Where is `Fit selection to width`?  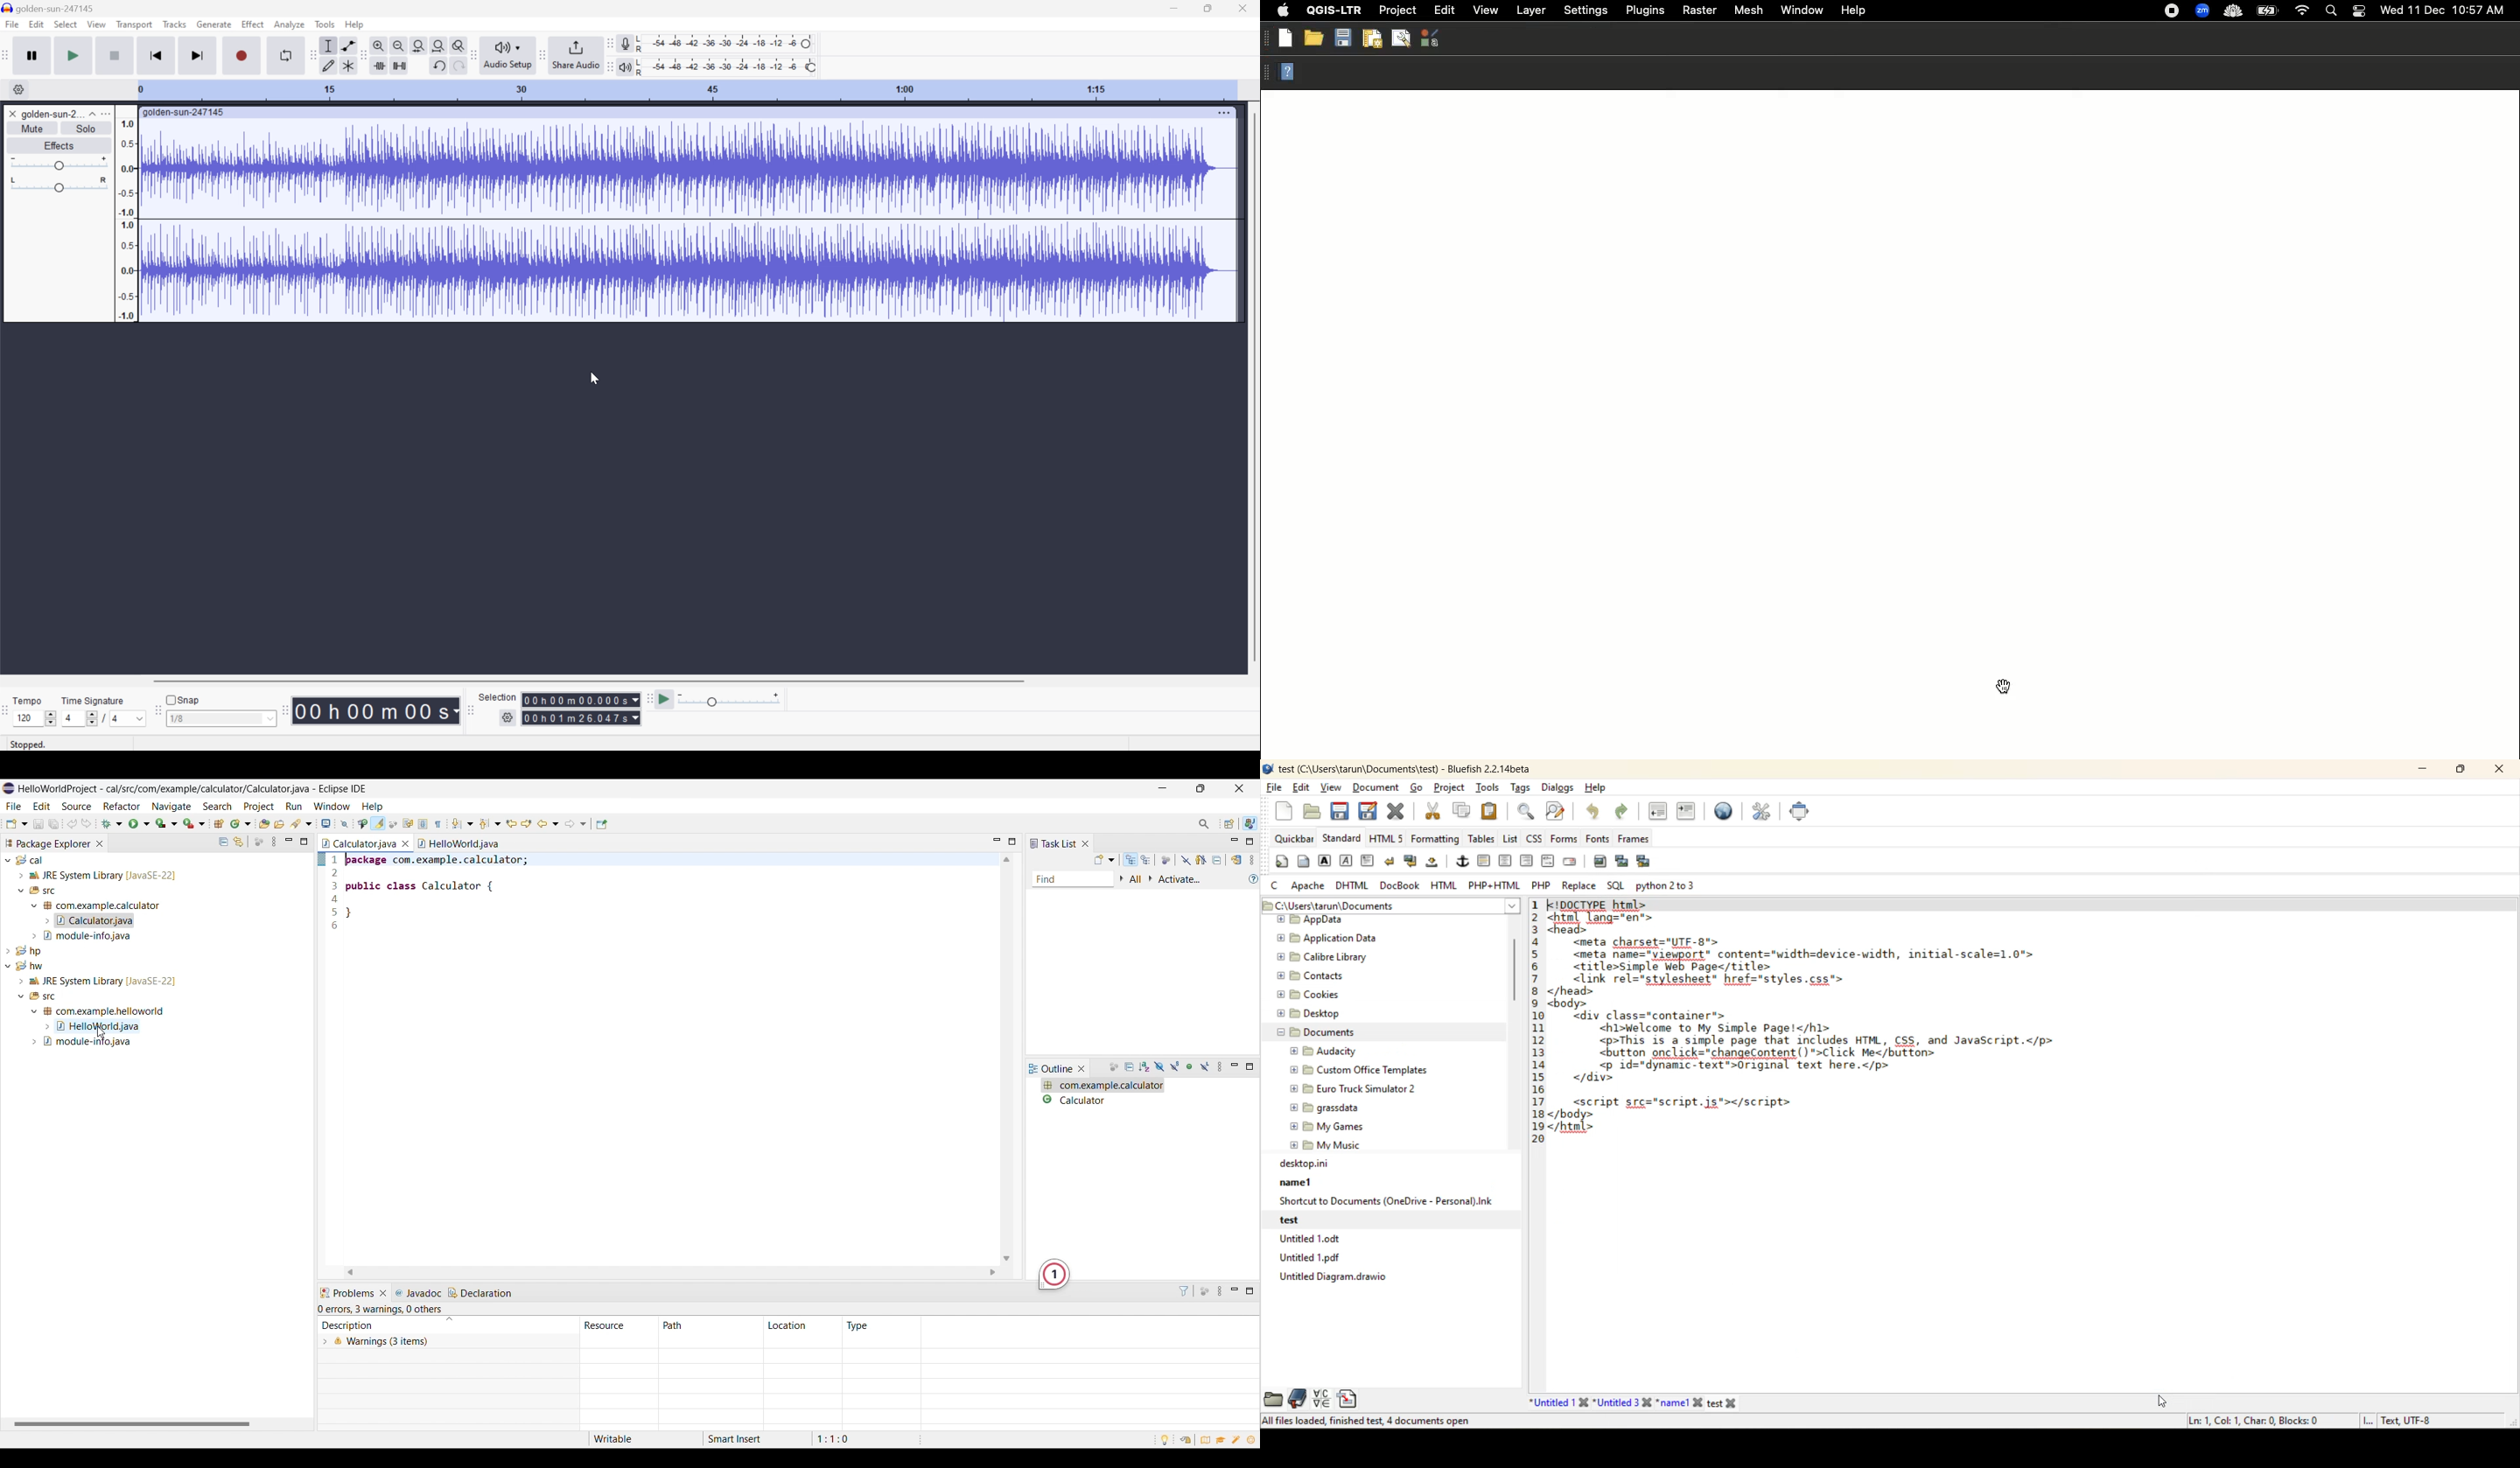
Fit selection to width is located at coordinates (417, 44).